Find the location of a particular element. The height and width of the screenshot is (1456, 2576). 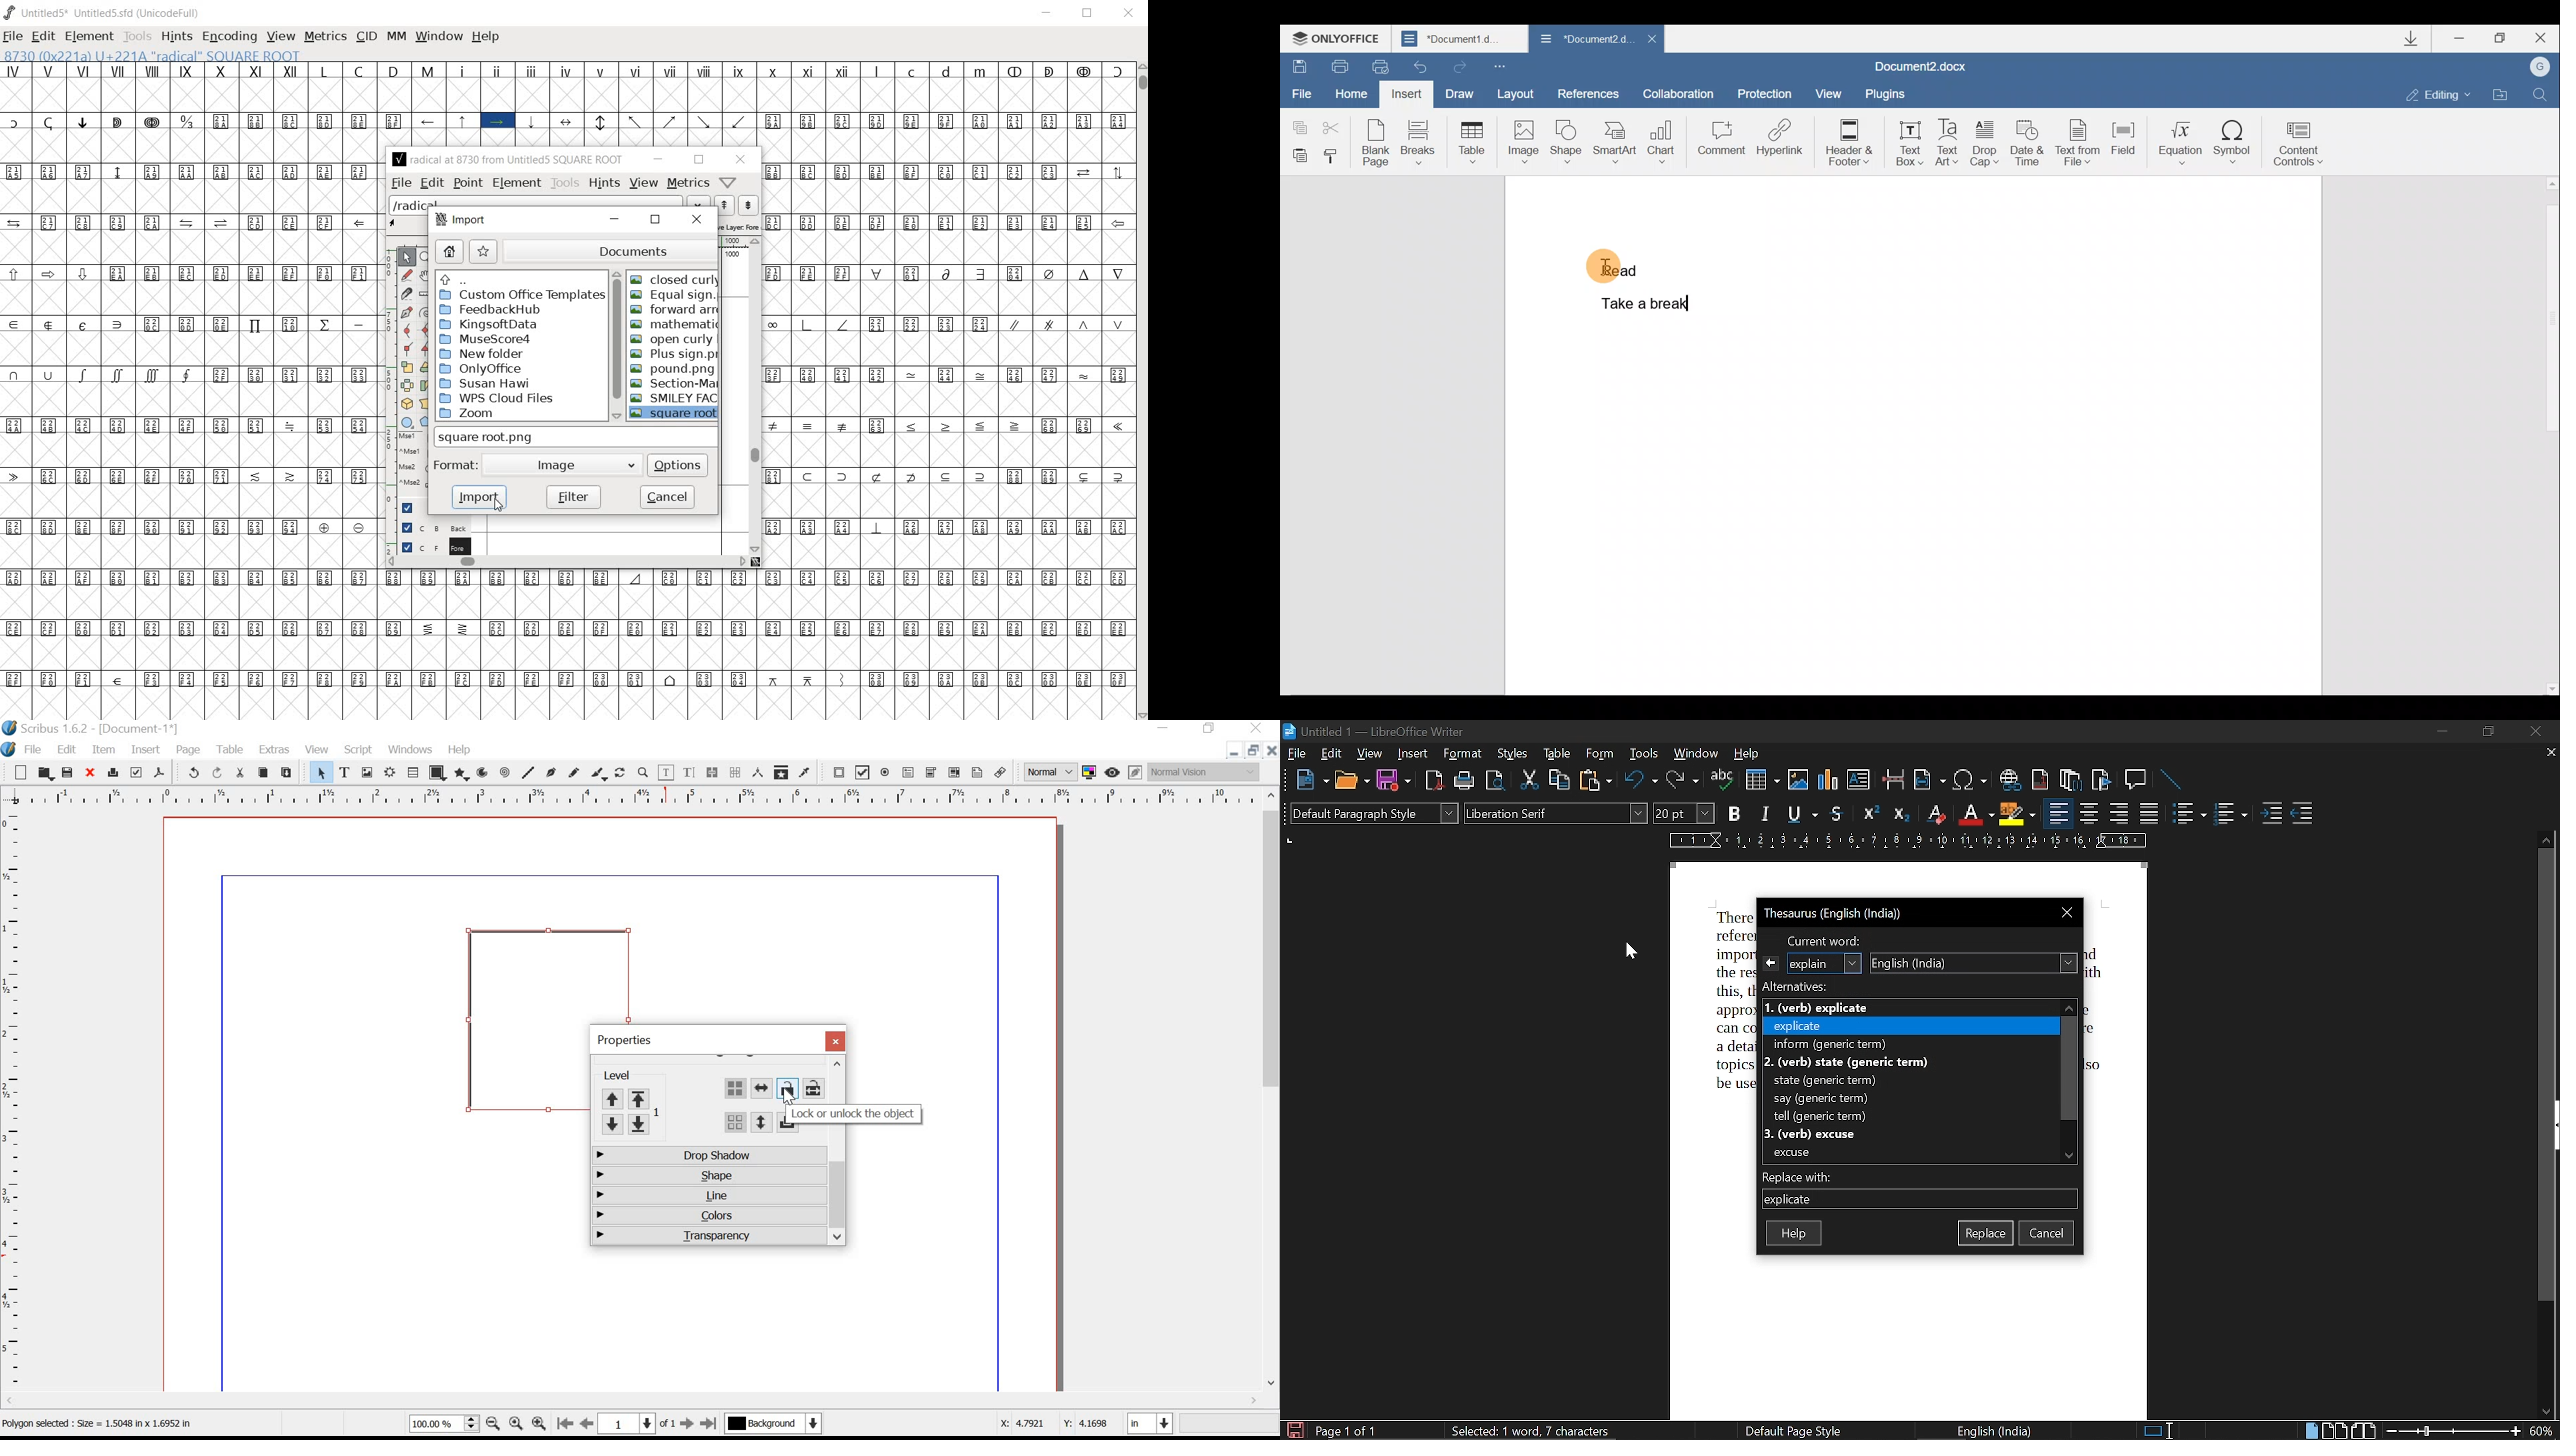

move up is located at coordinates (2070, 1006).